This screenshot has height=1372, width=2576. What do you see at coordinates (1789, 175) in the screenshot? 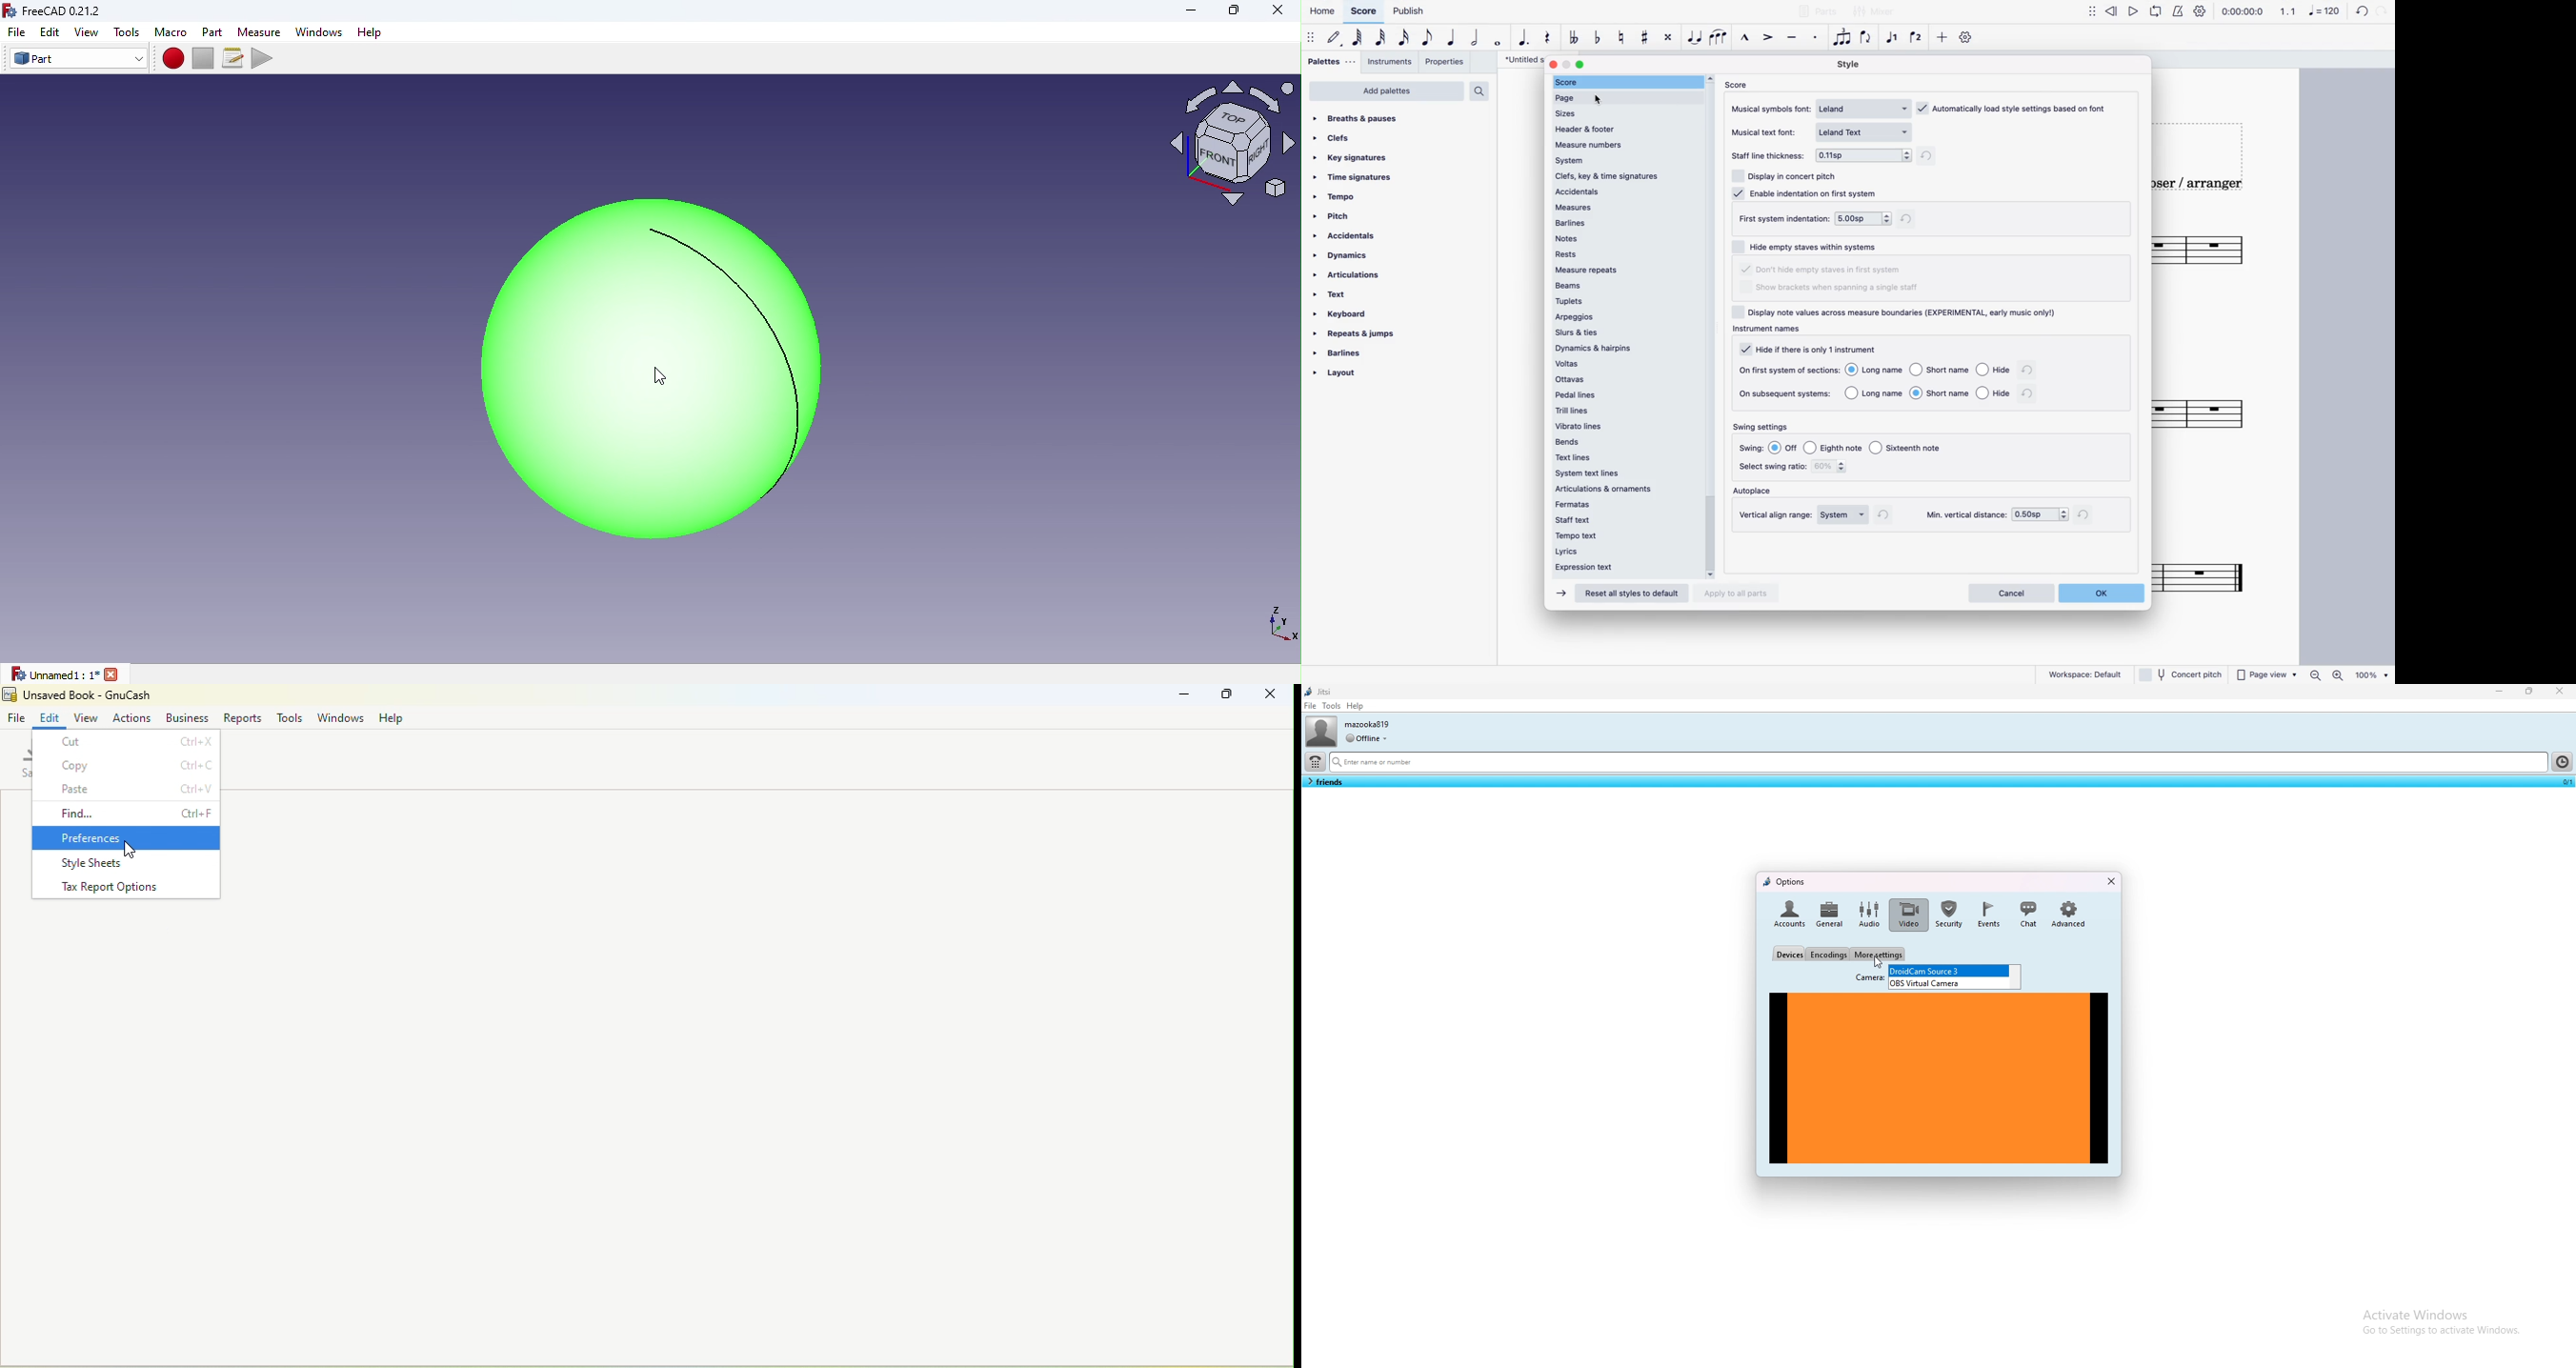
I see `display in concert pitch` at bounding box center [1789, 175].